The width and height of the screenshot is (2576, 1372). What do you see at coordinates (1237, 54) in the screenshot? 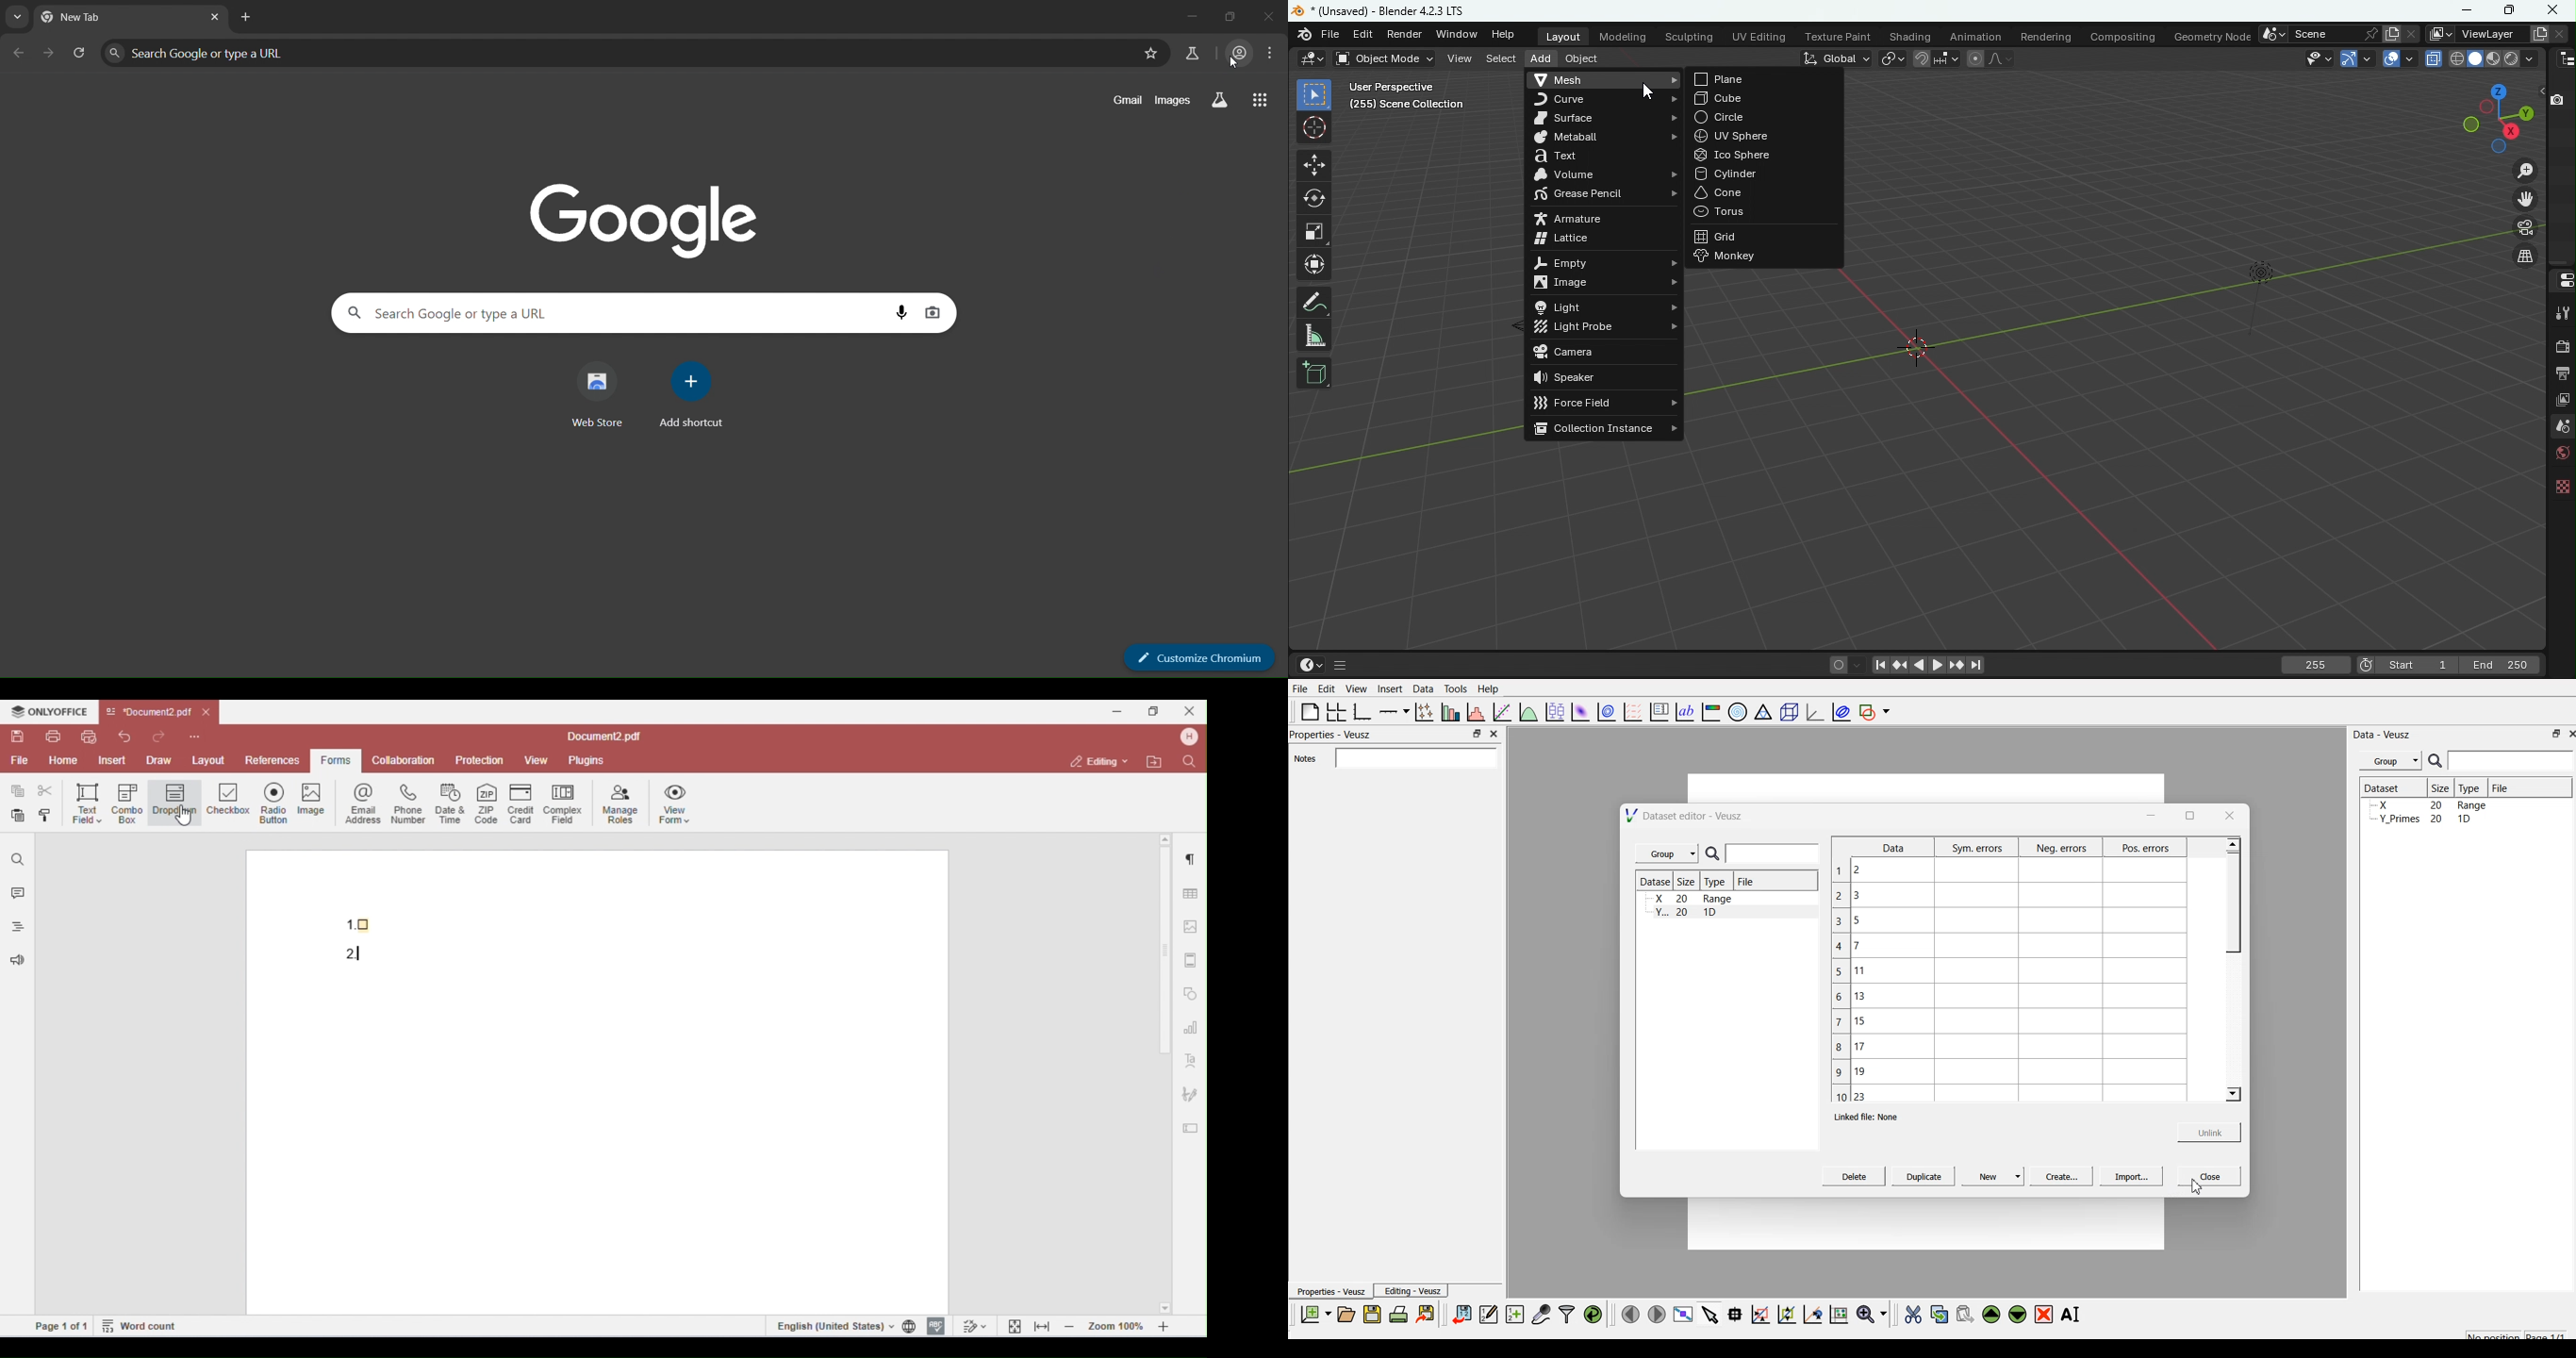
I see `account` at bounding box center [1237, 54].